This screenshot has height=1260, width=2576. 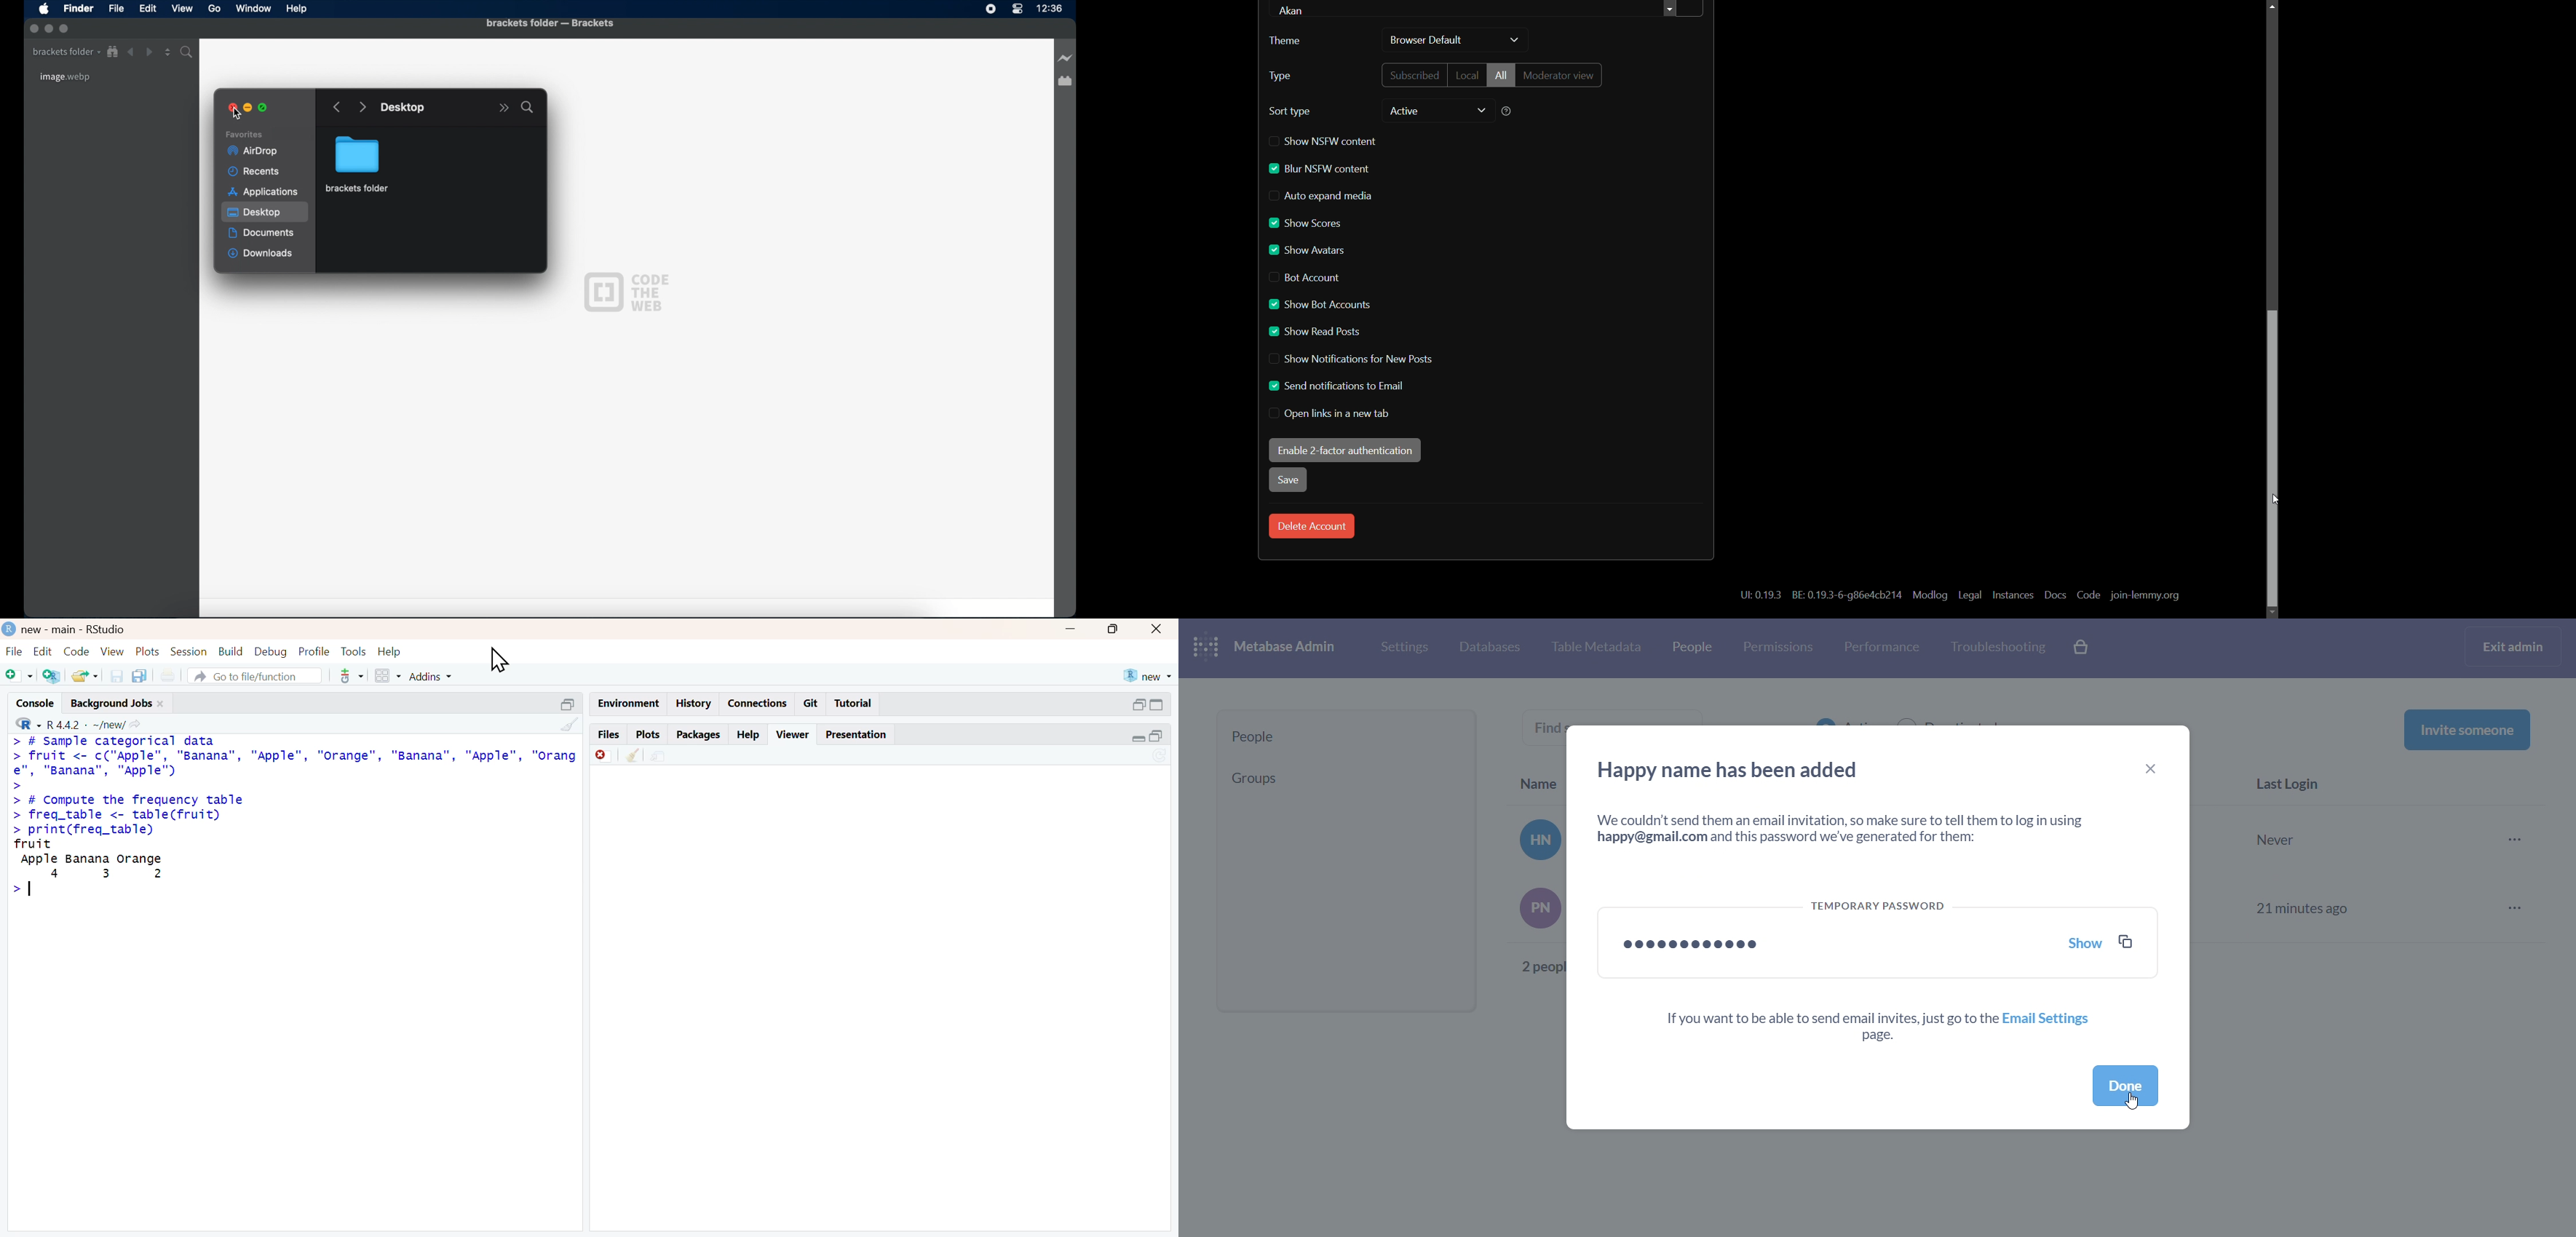 What do you see at coordinates (256, 172) in the screenshot?
I see `recents` at bounding box center [256, 172].